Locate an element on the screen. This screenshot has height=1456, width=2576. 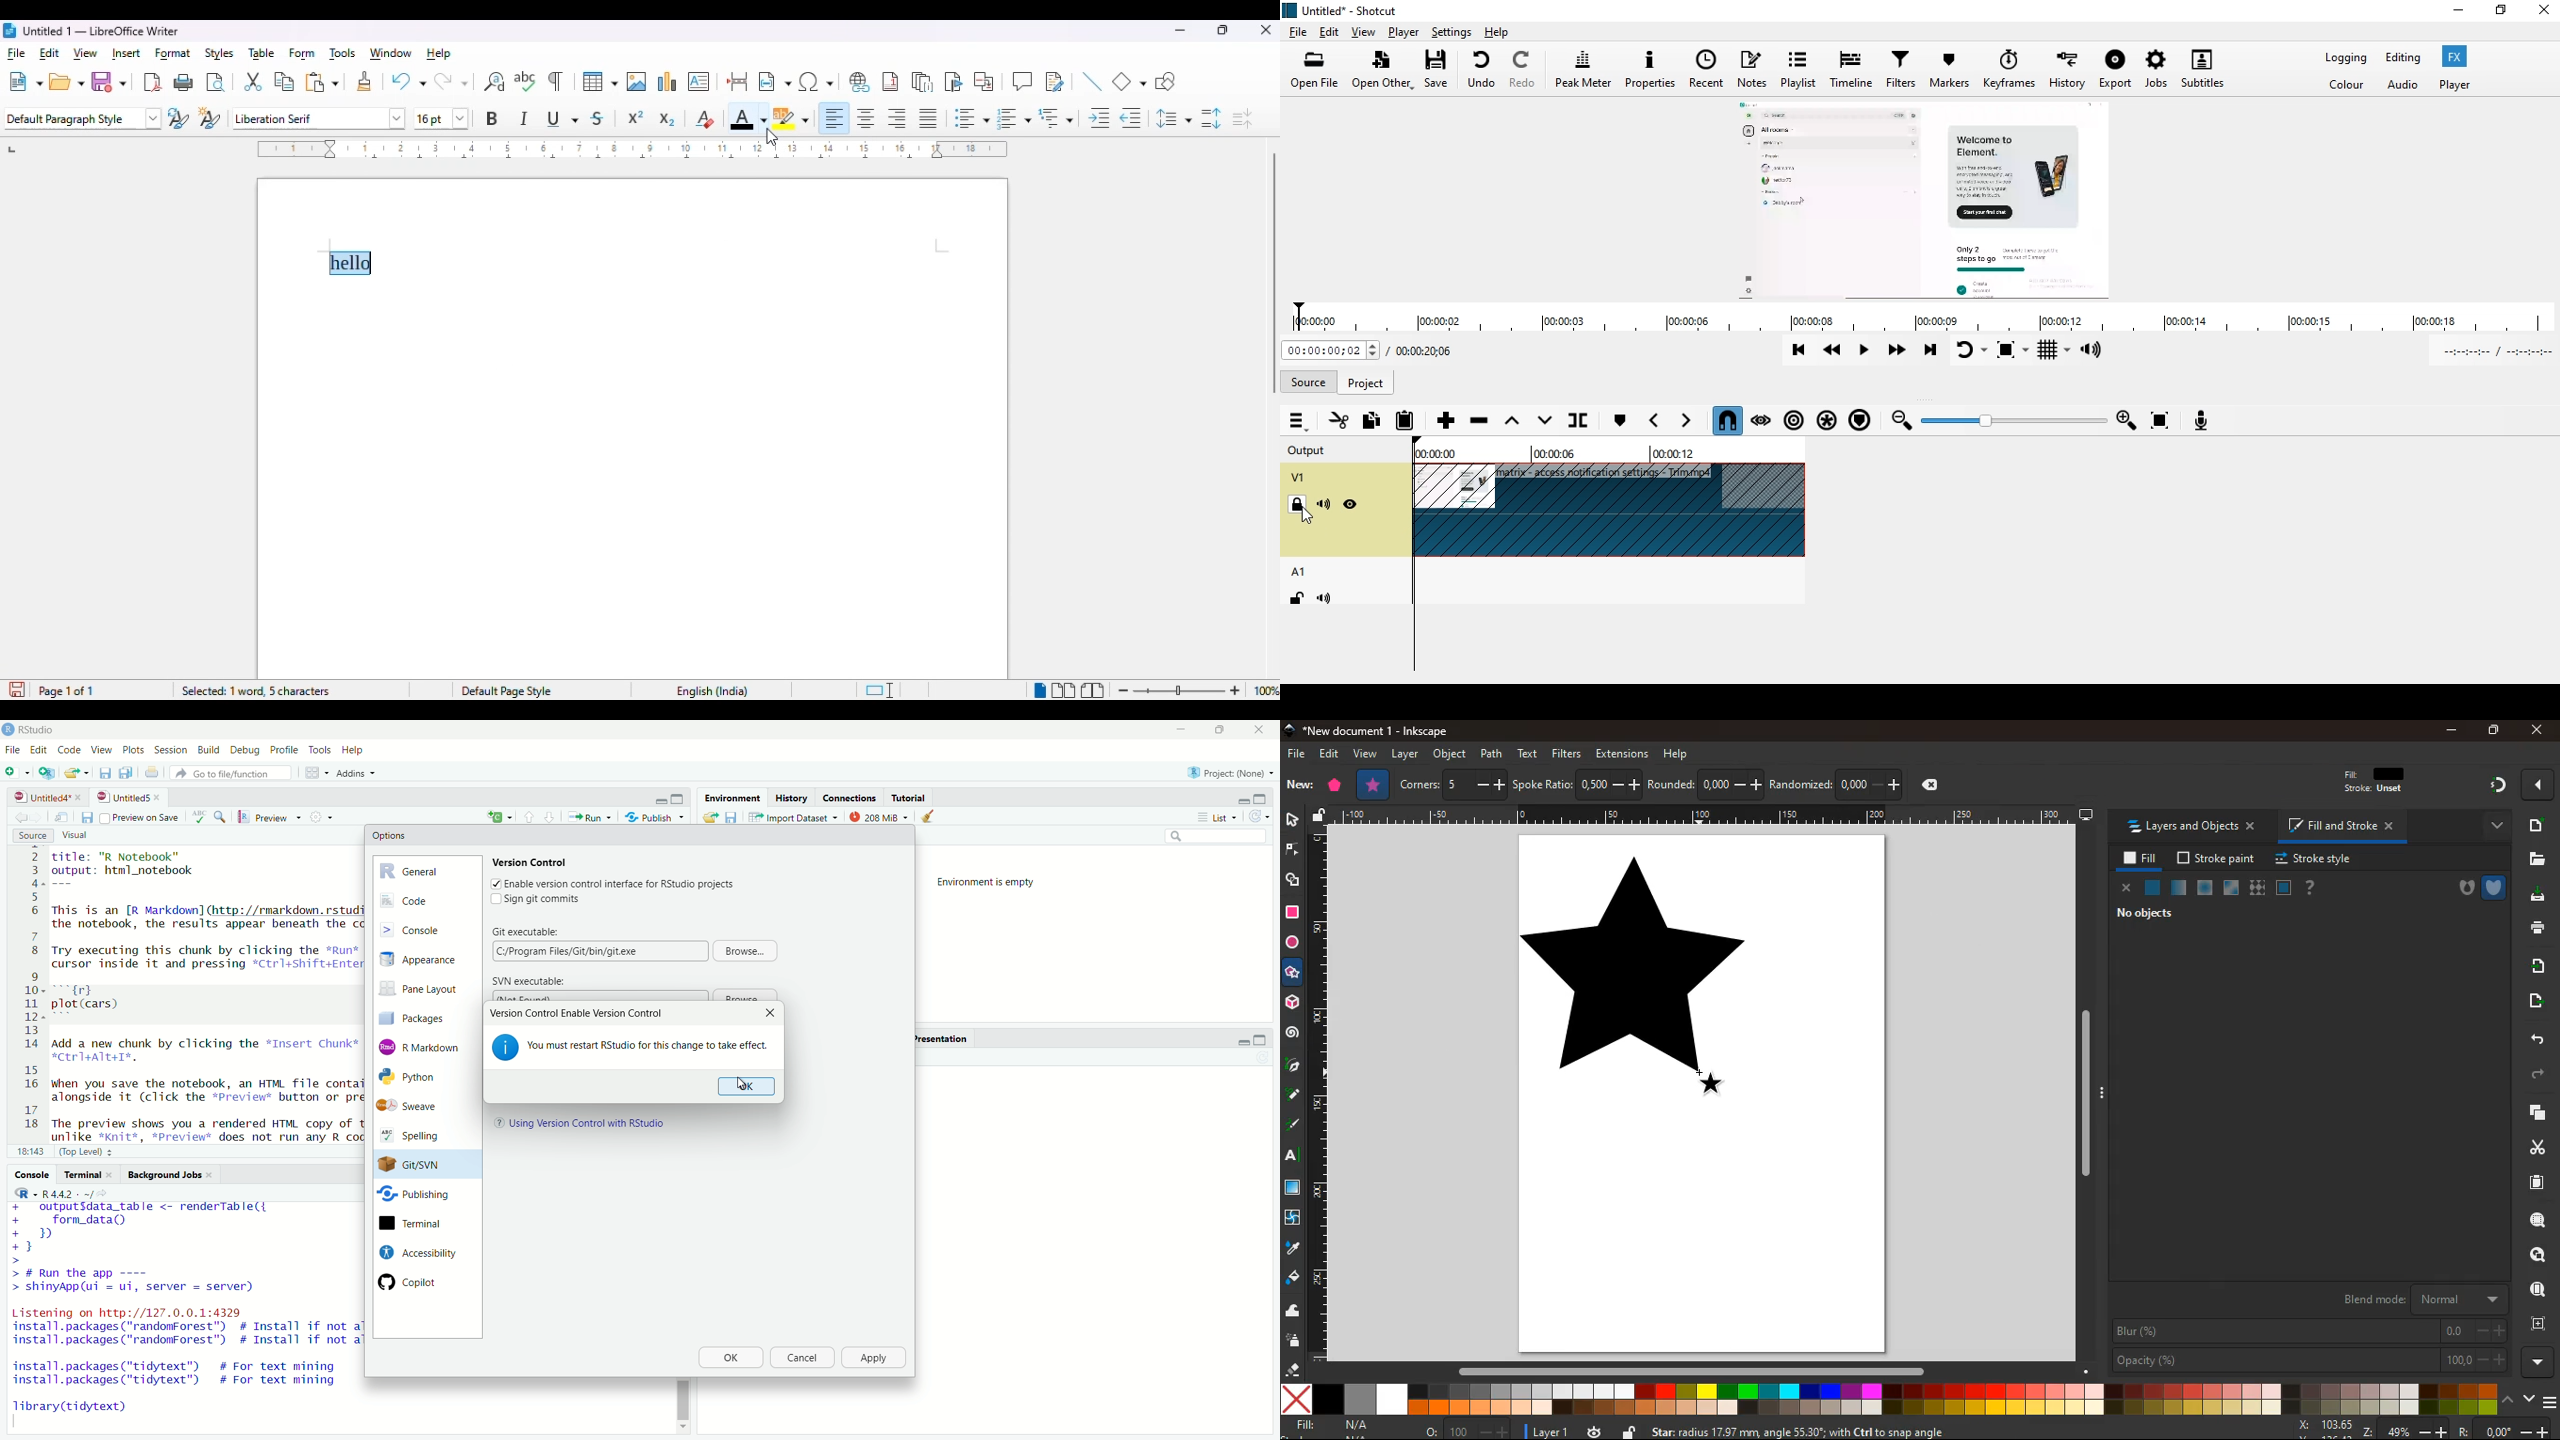
ripple all tracks is located at coordinates (1828, 421).